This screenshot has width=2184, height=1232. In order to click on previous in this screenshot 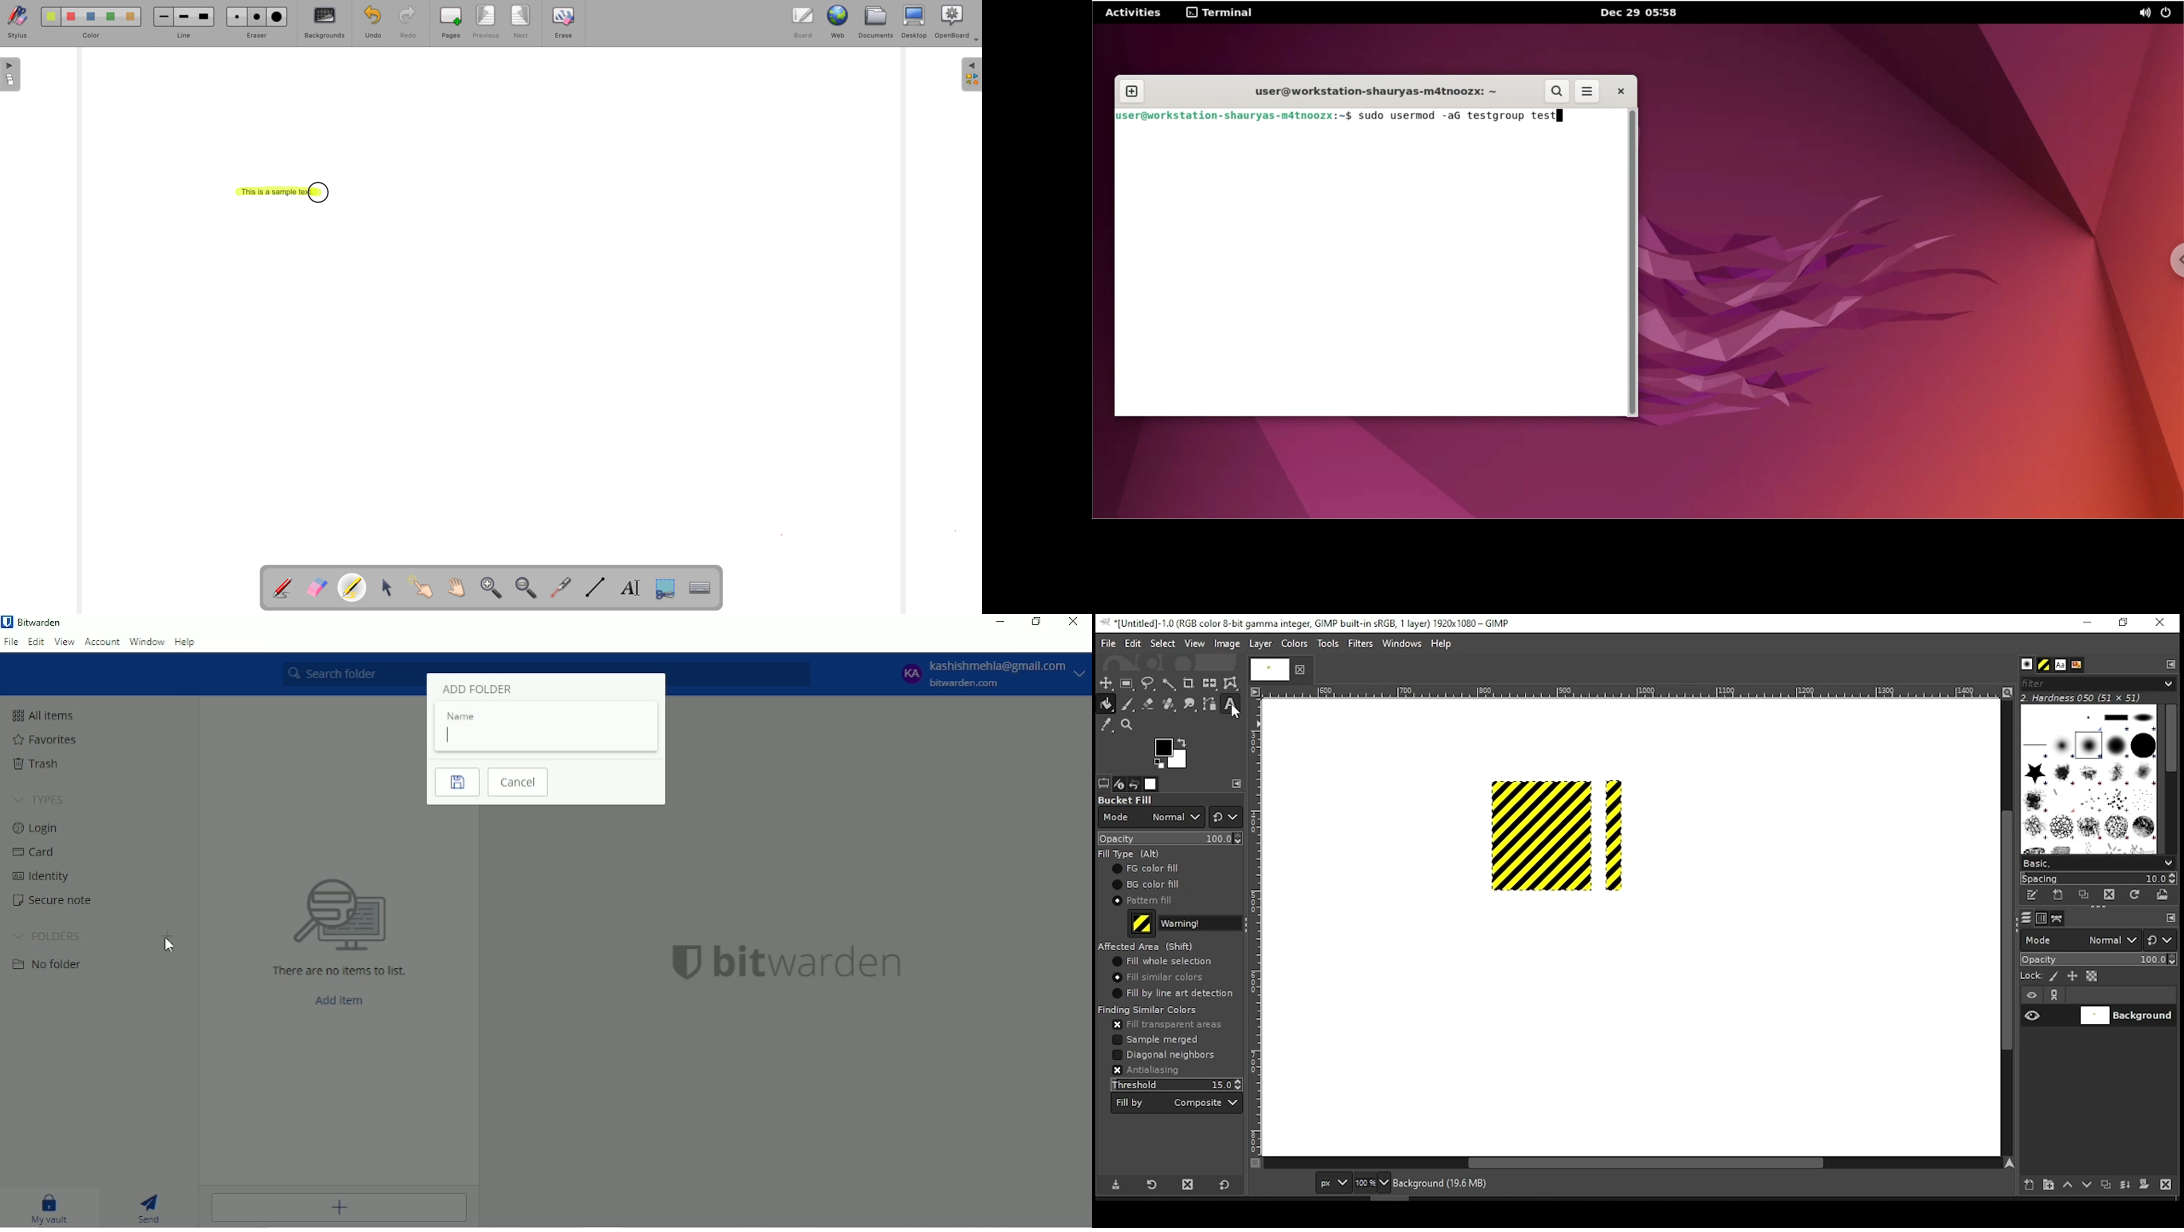, I will do `click(486, 22)`.